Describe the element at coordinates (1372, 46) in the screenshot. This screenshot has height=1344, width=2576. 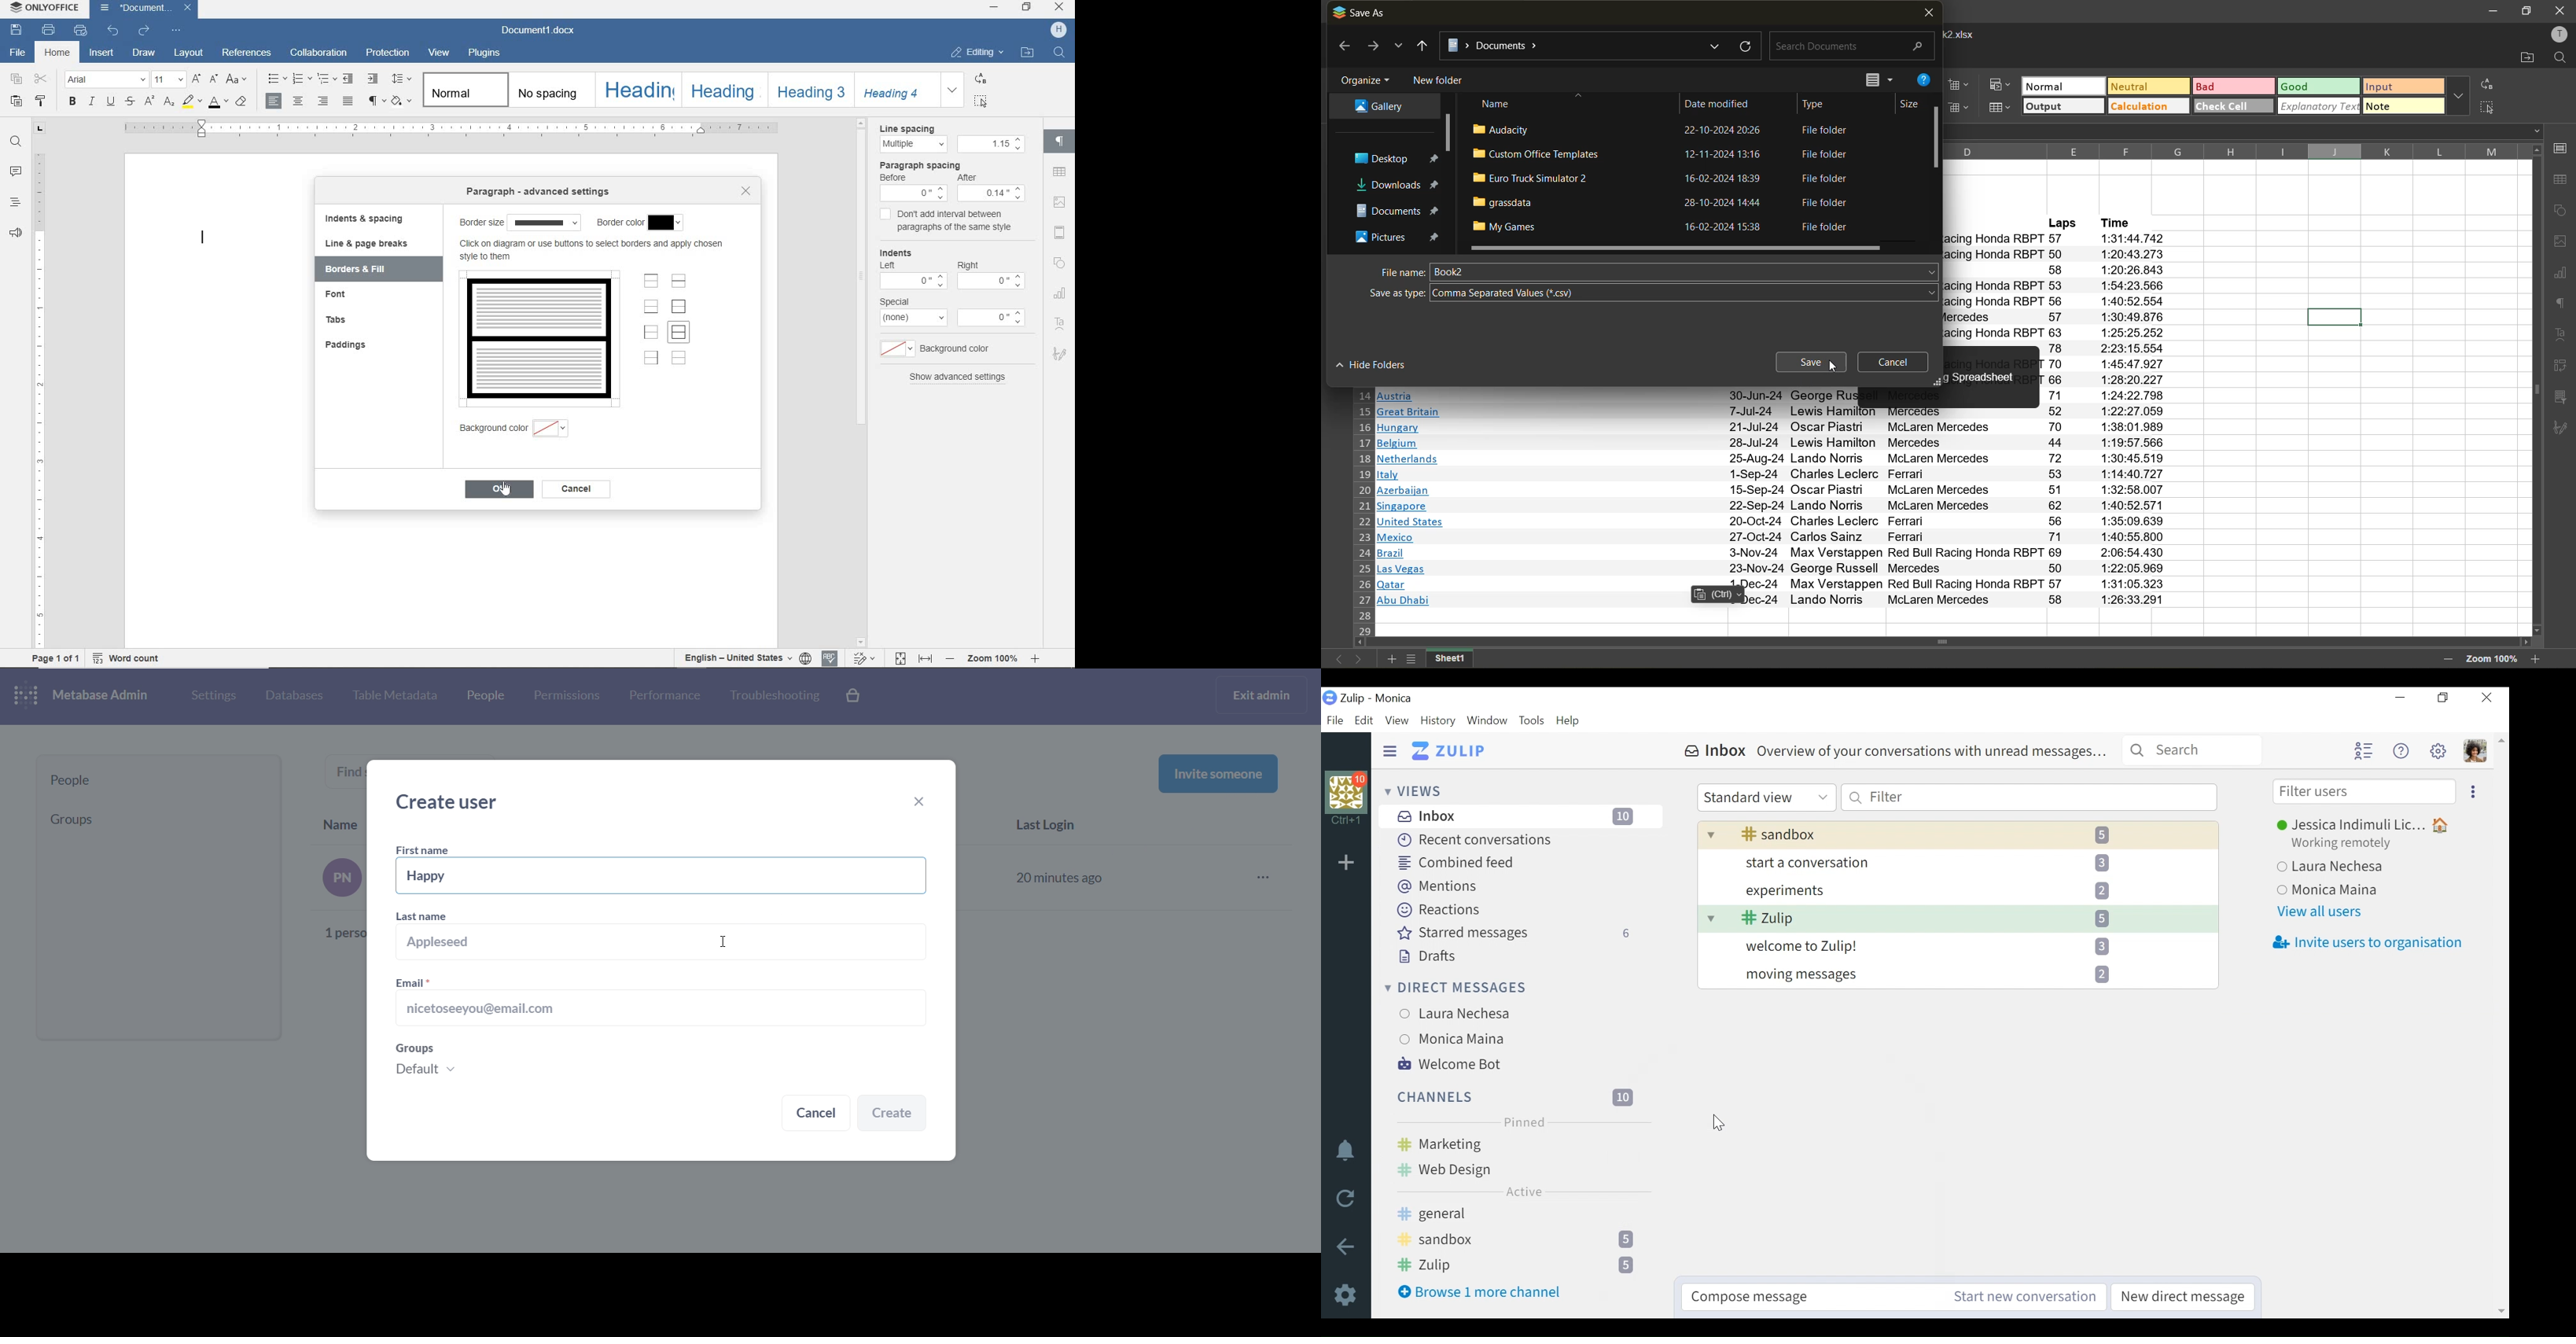
I see `next` at that location.